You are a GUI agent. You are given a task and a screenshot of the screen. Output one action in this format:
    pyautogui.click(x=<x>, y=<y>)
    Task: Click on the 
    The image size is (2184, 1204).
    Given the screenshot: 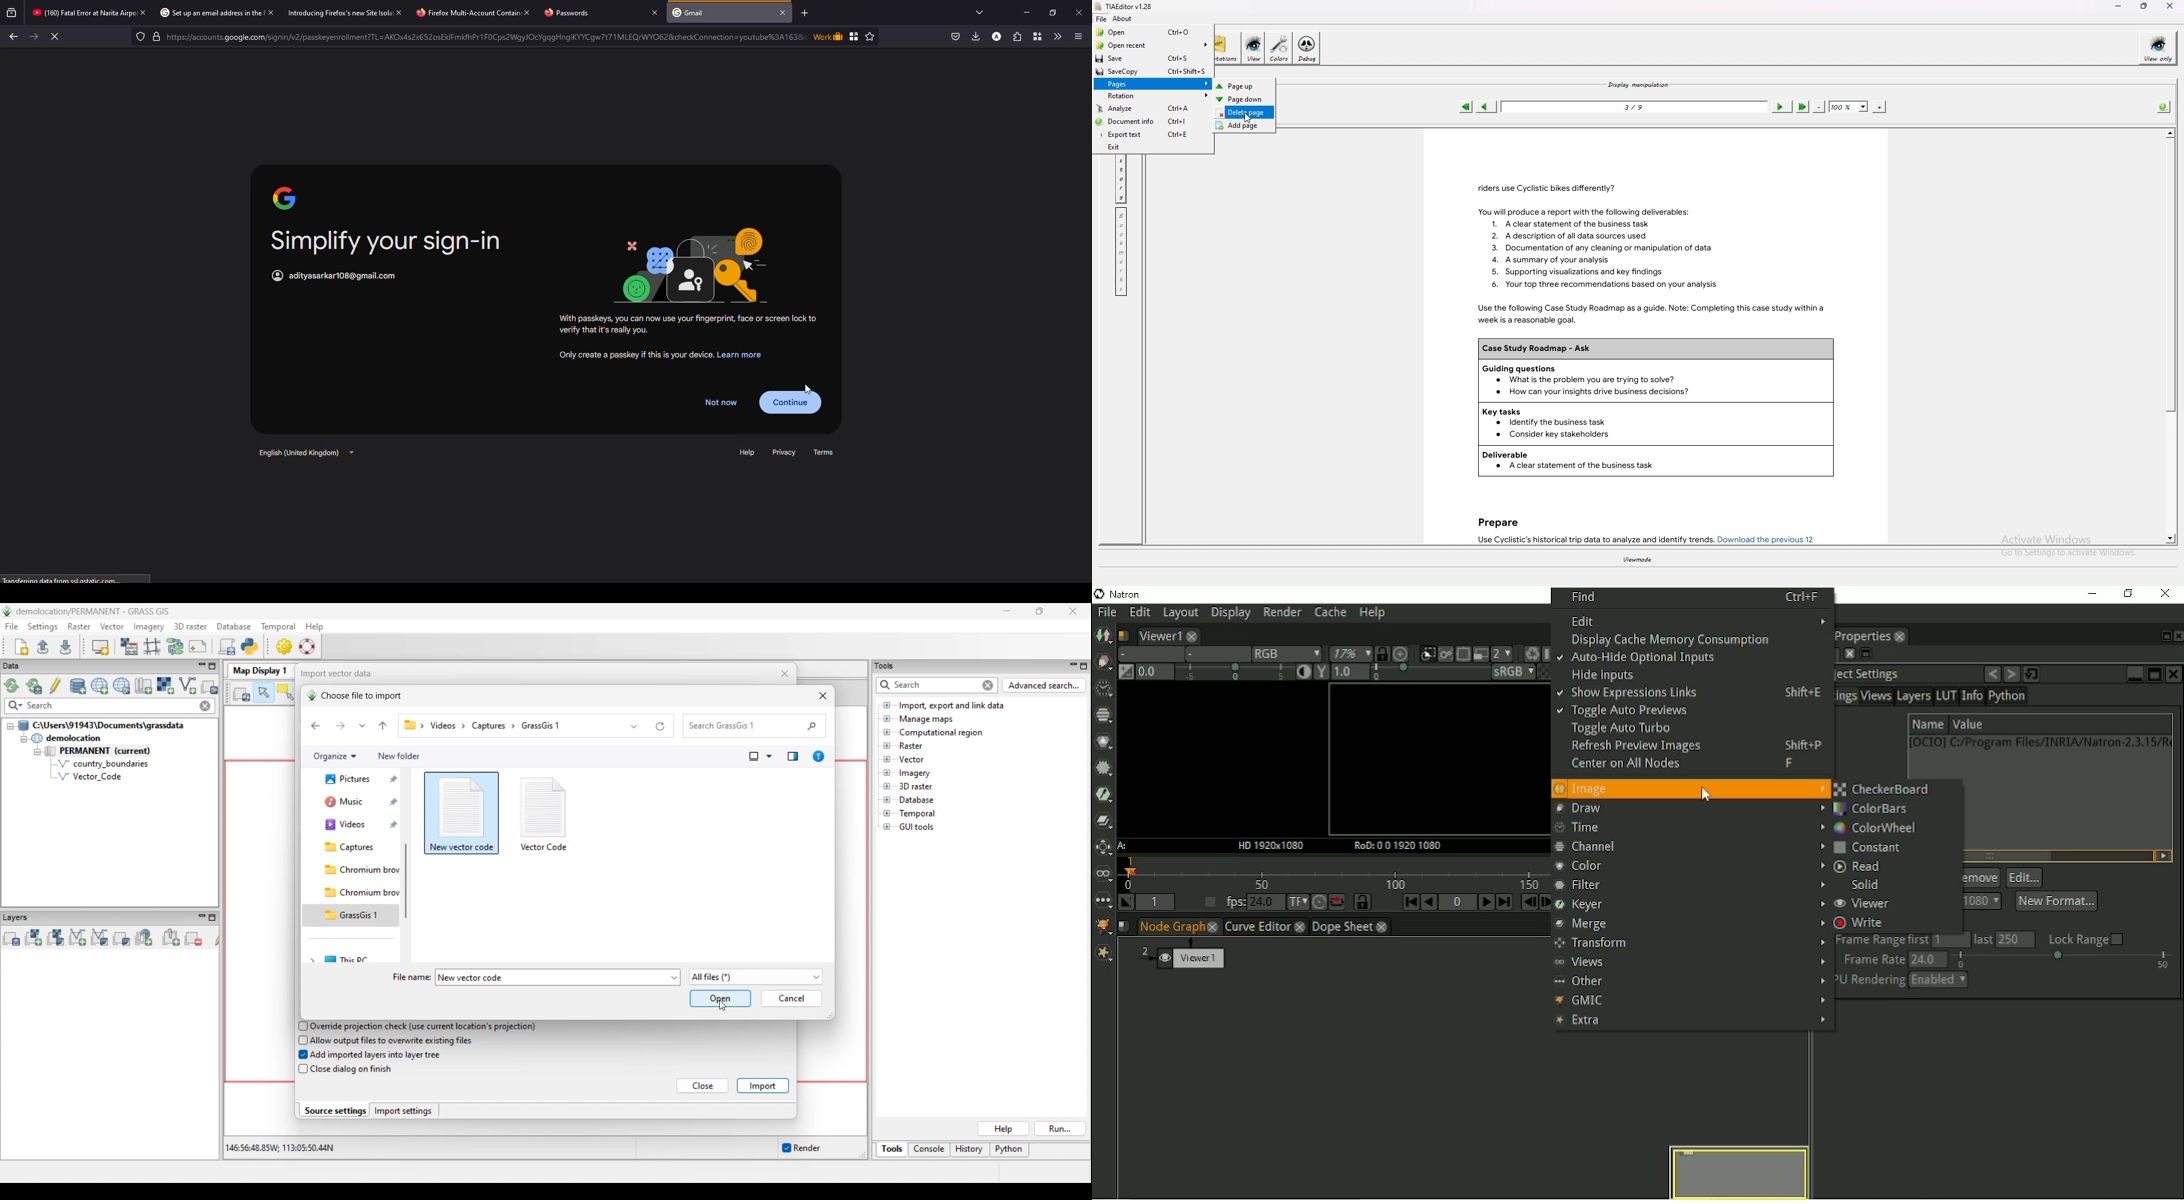 What is the action you would take?
    pyautogui.click(x=688, y=325)
    